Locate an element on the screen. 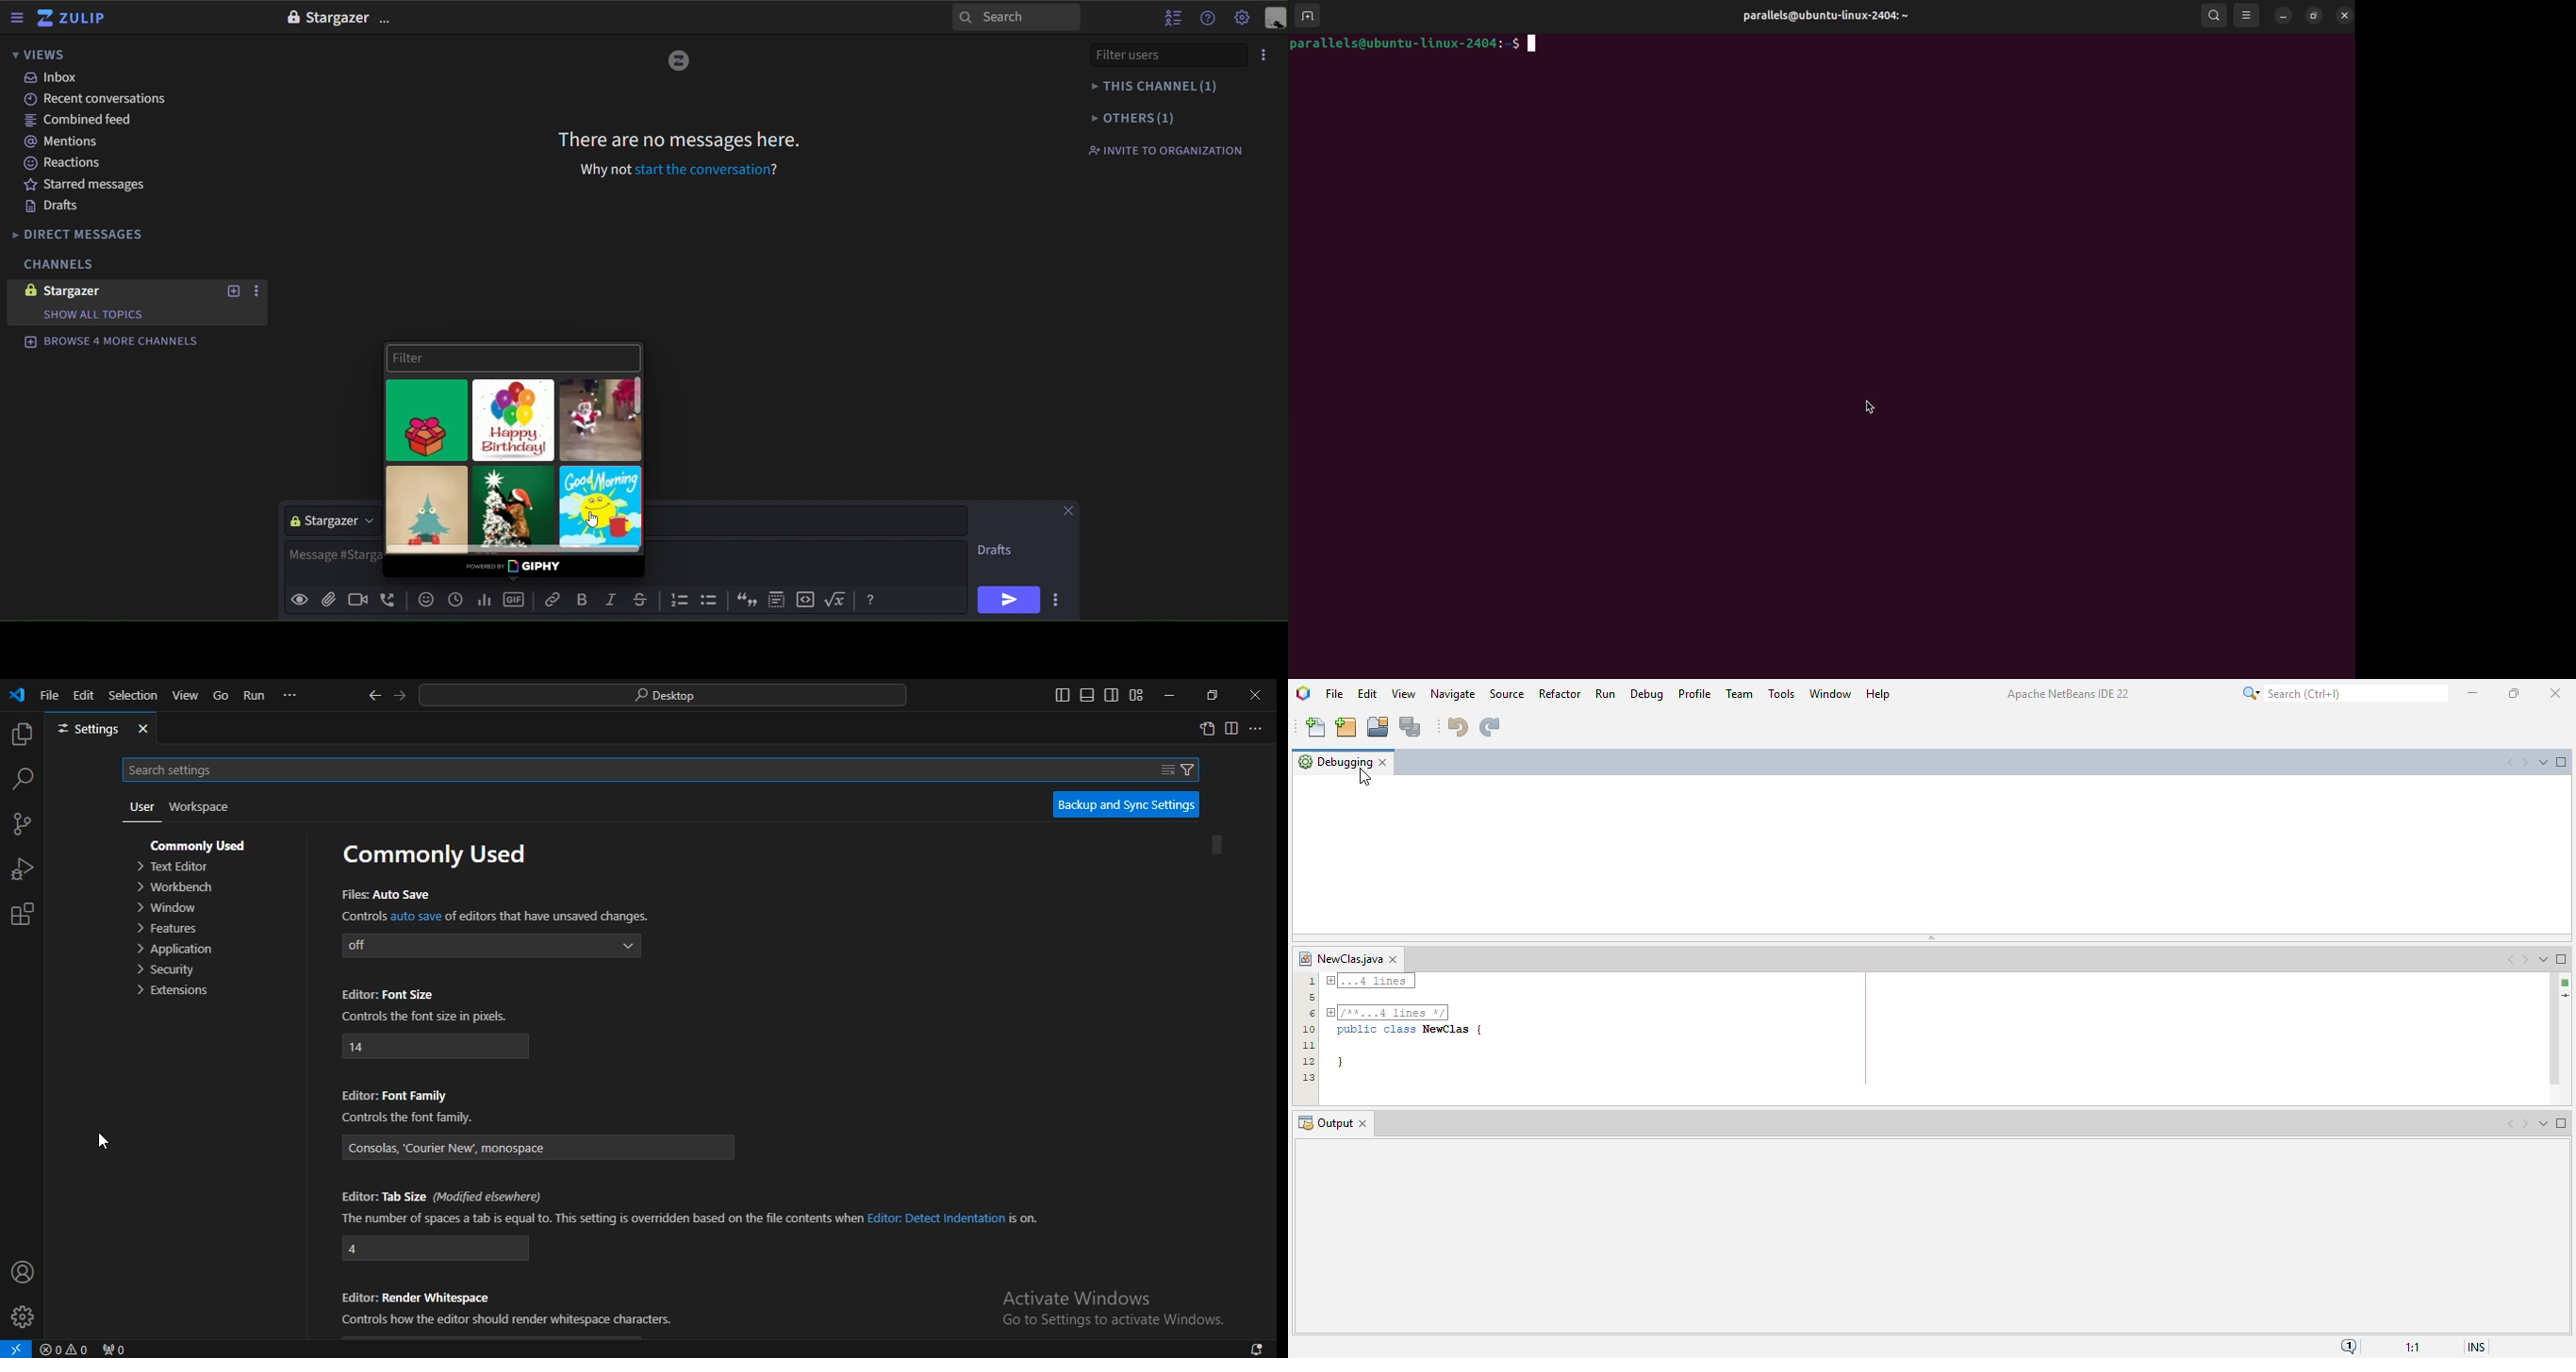  starred messages is located at coordinates (86, 184).